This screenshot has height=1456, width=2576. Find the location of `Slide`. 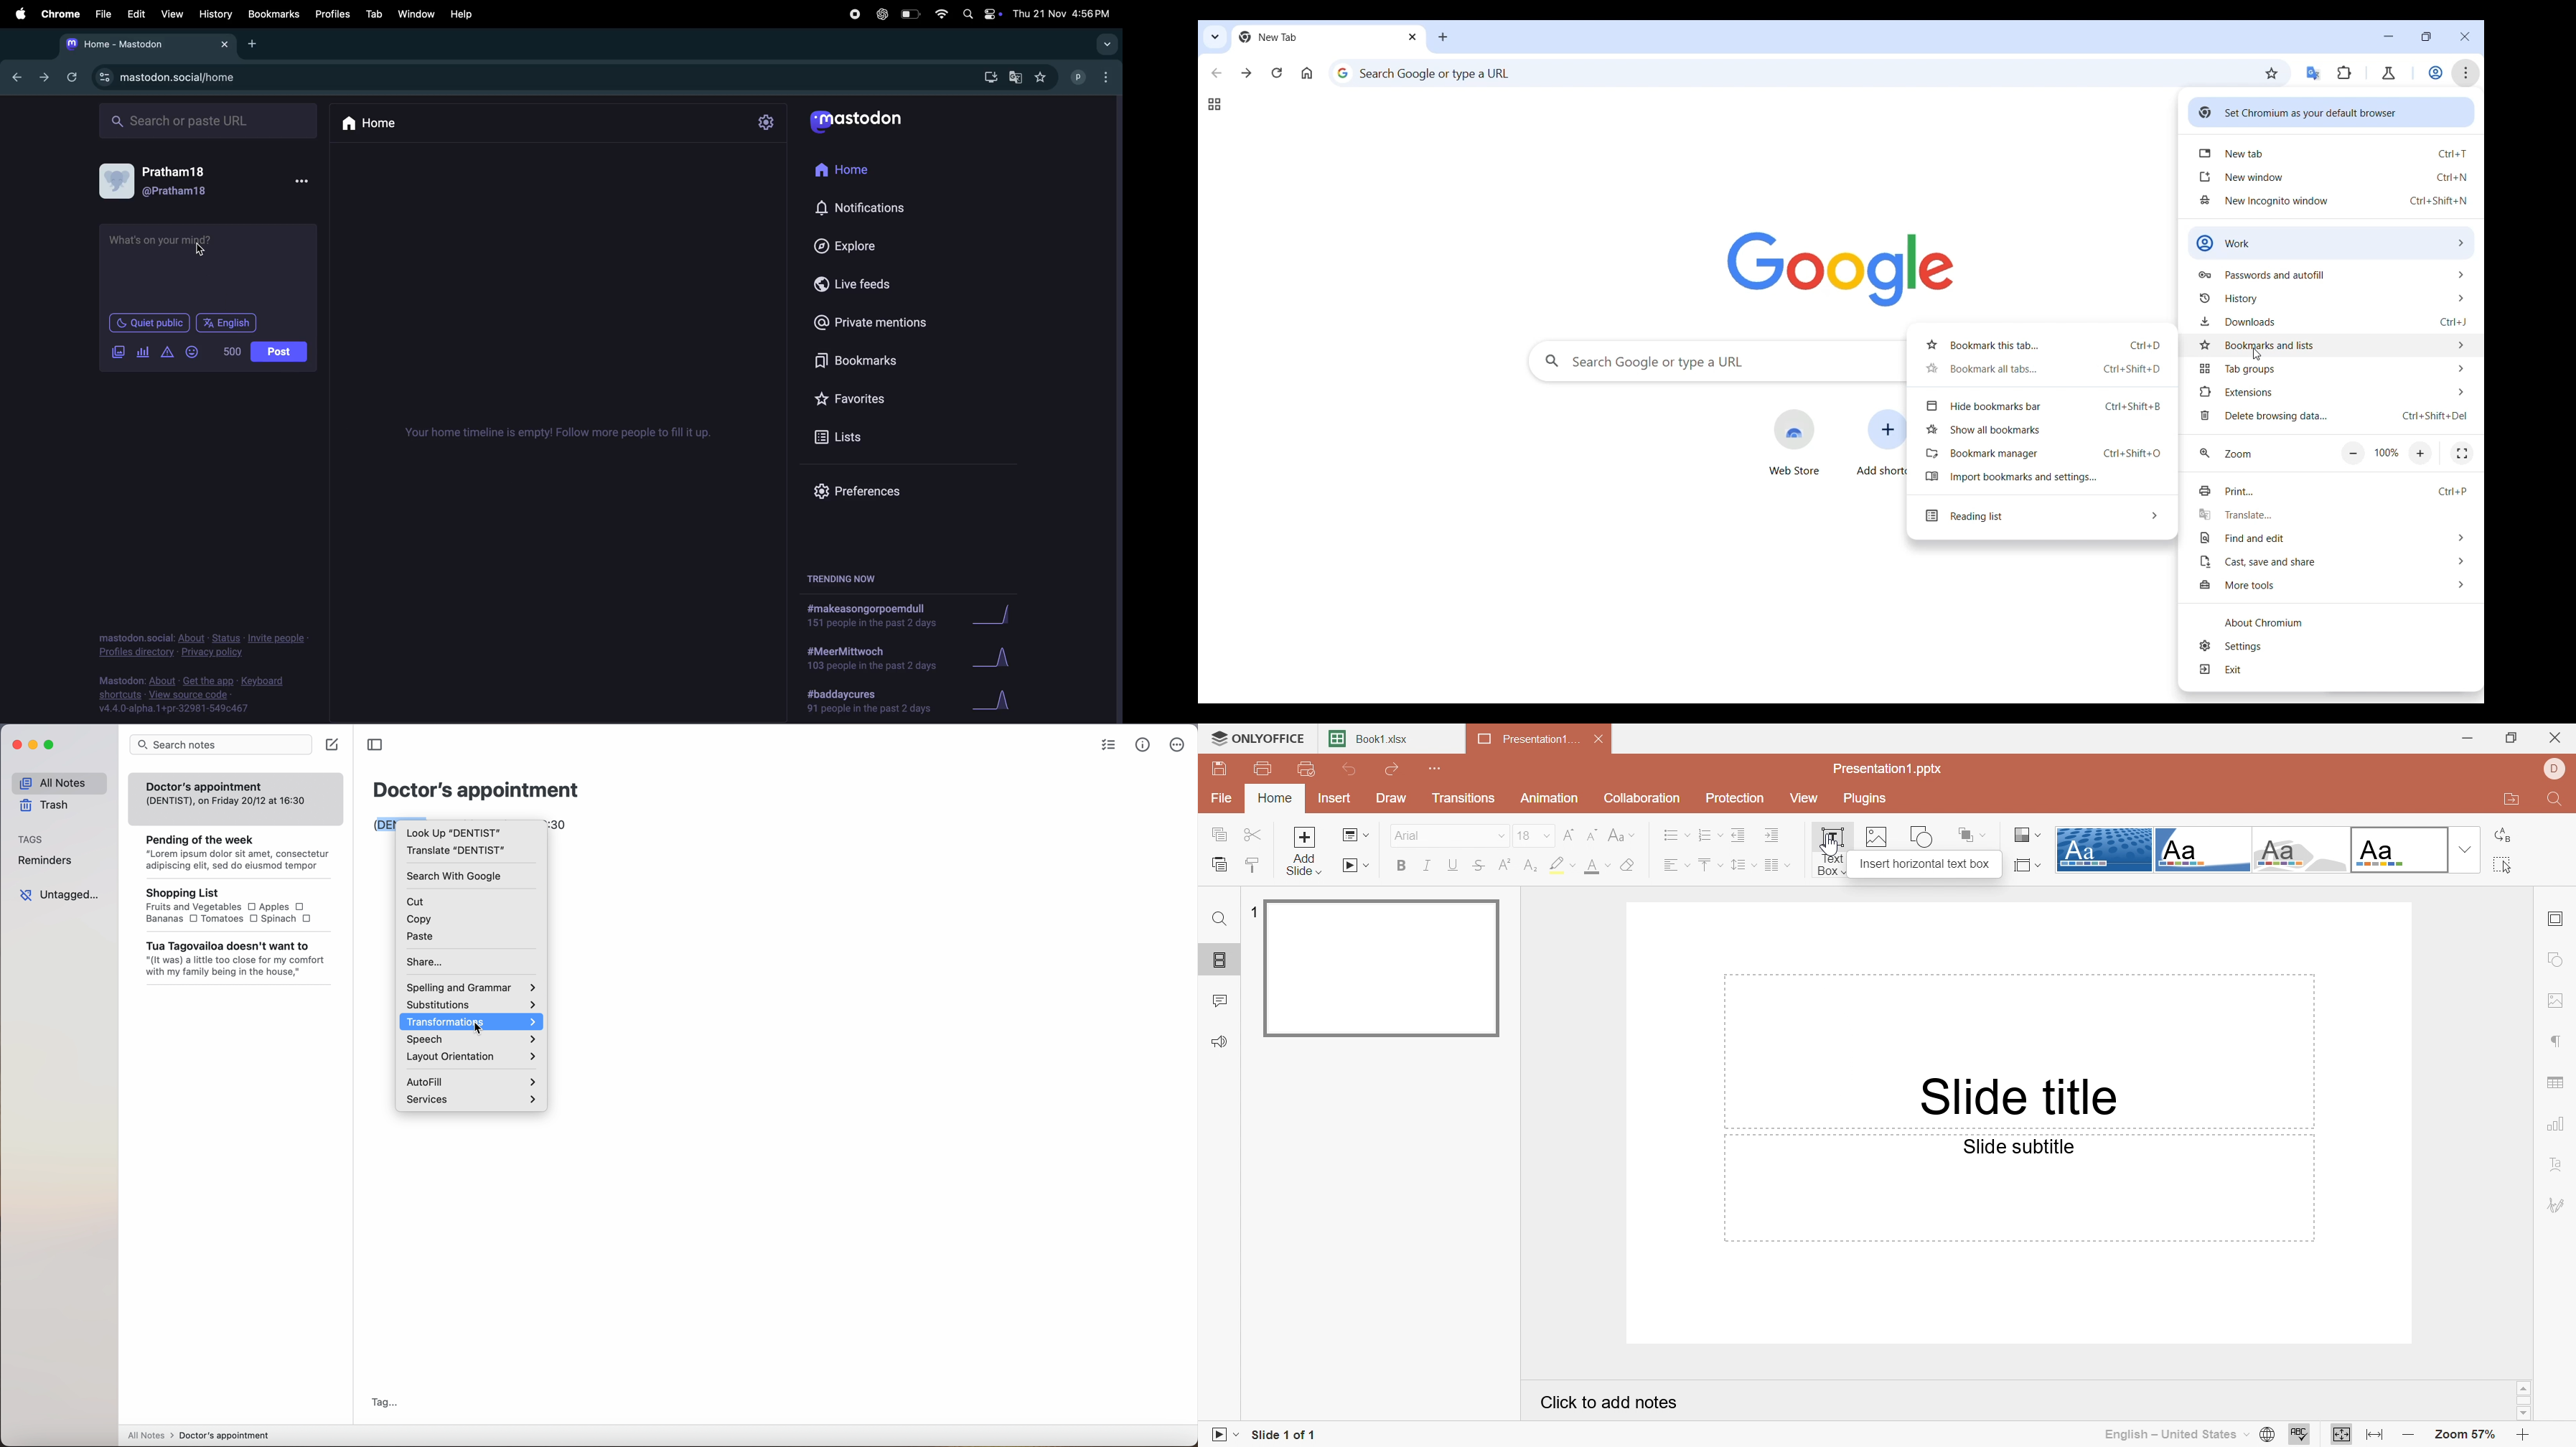

Slide is located at coordinates (1381, 968).